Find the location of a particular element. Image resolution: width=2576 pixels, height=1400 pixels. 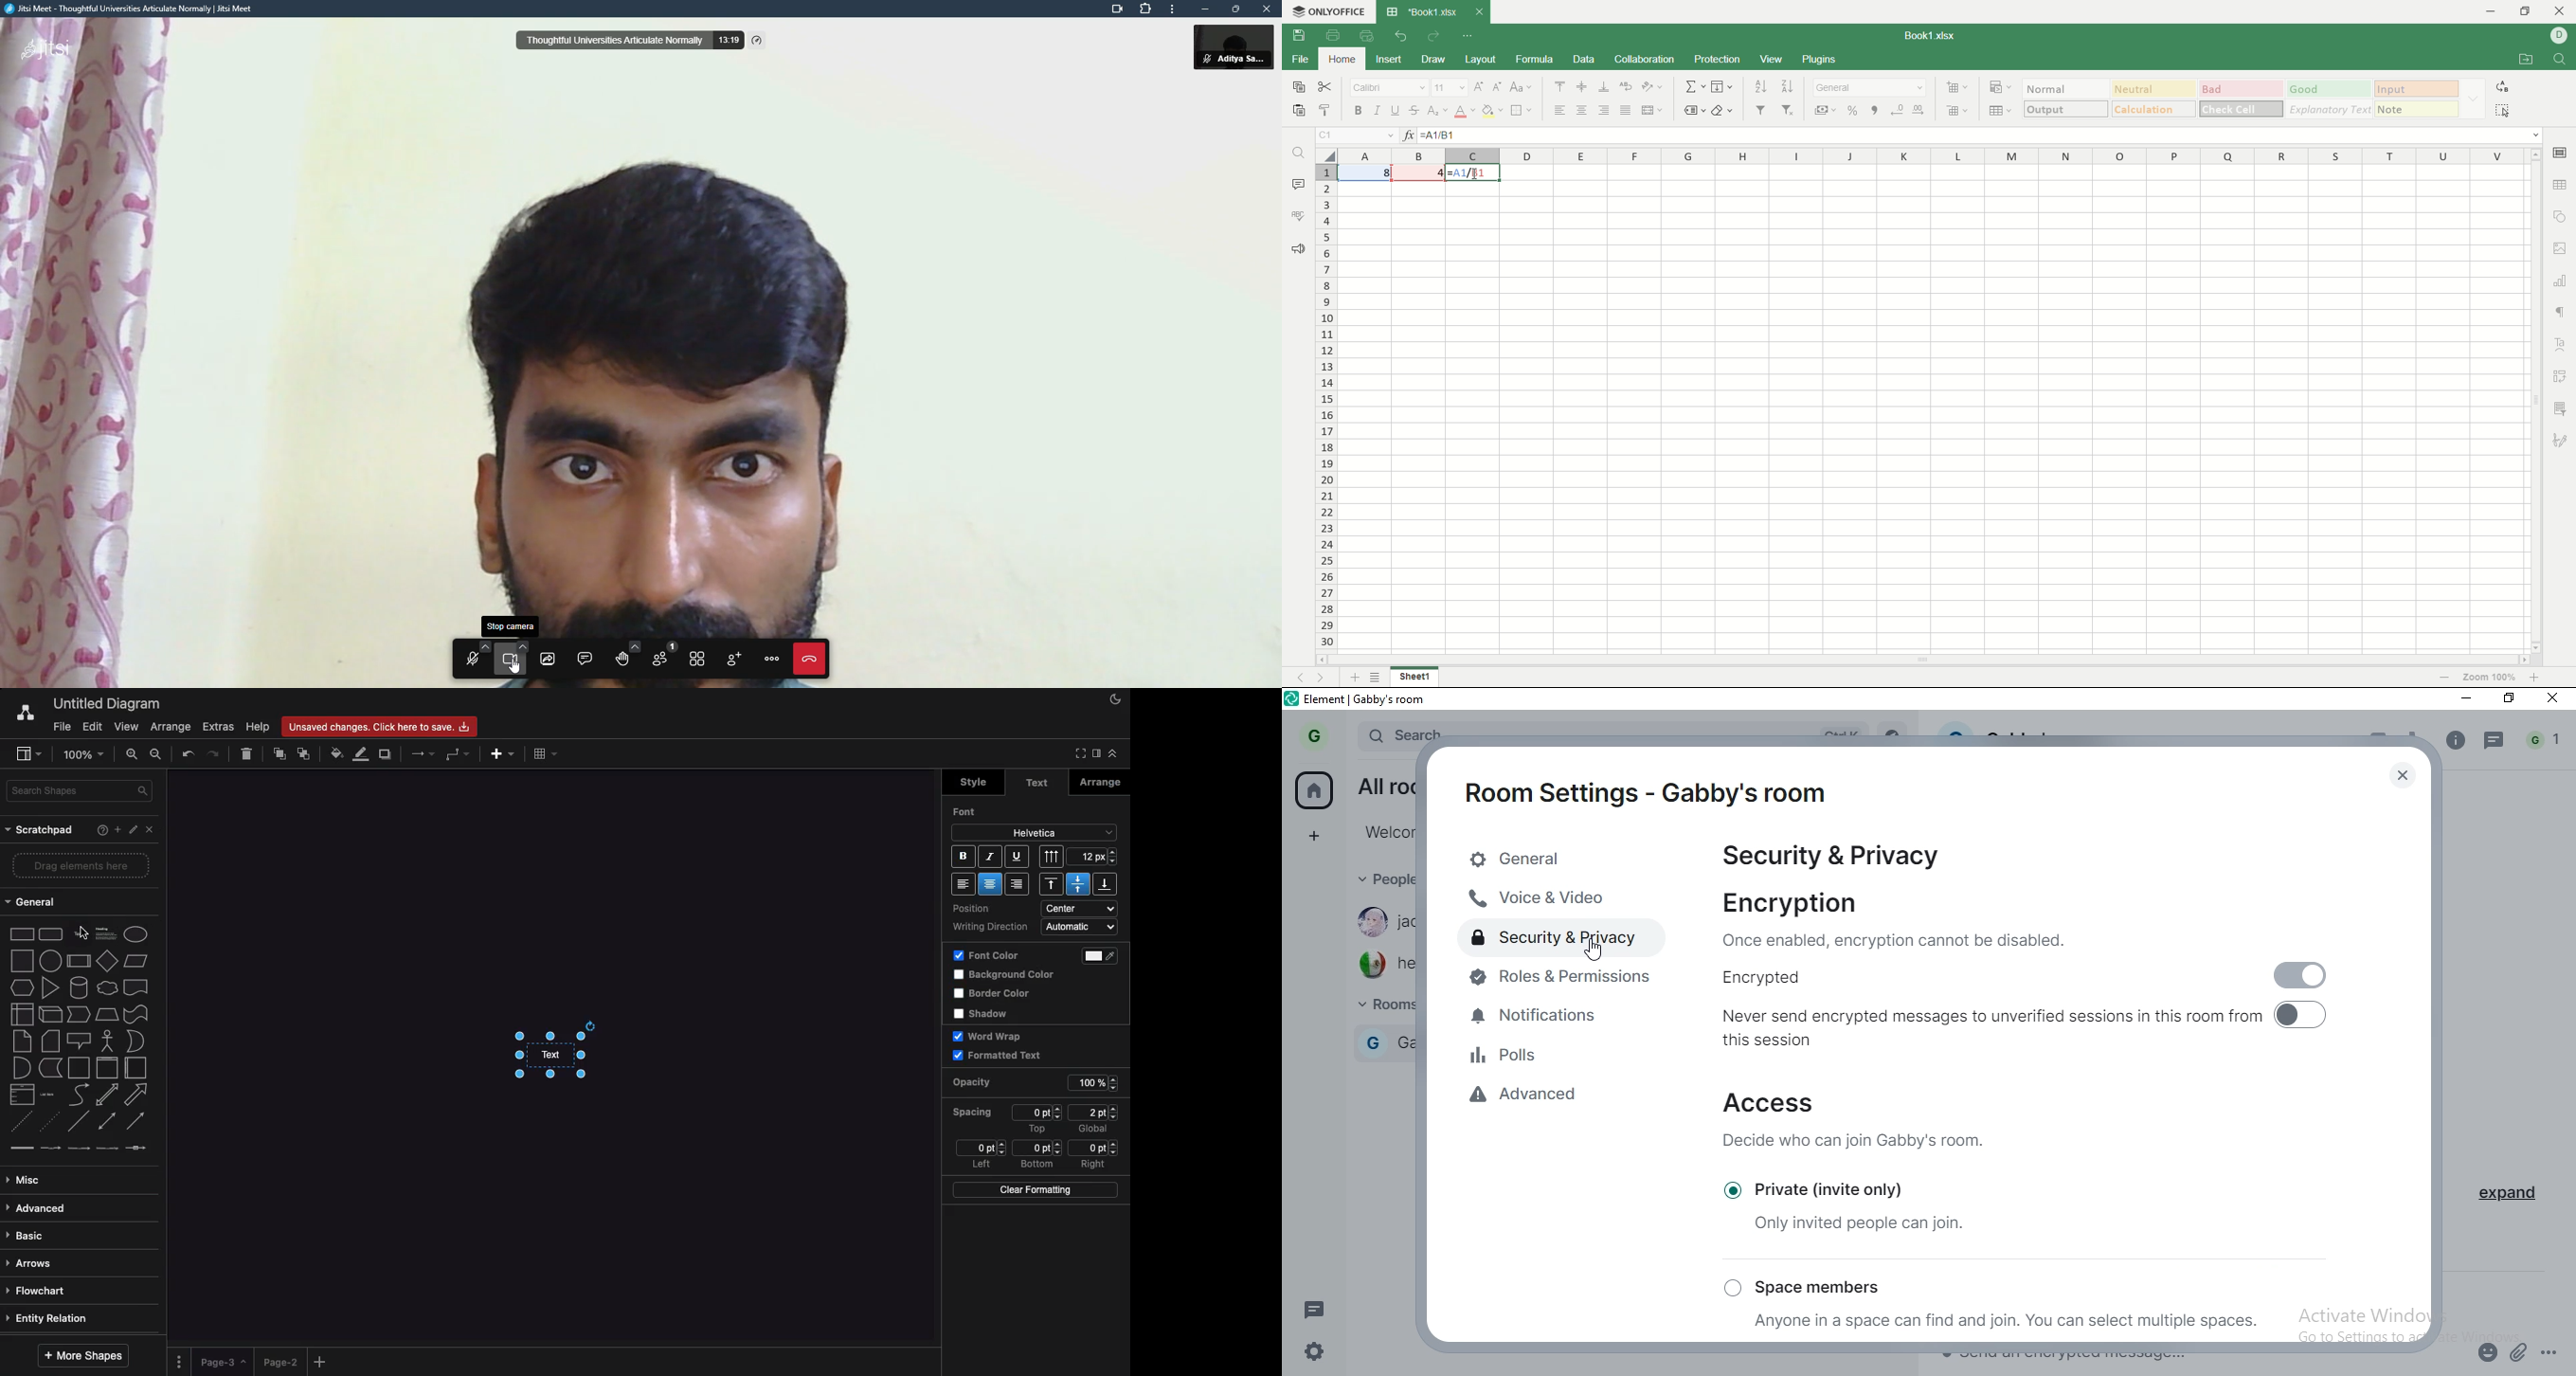

home is located at coordinates (1313, 789).